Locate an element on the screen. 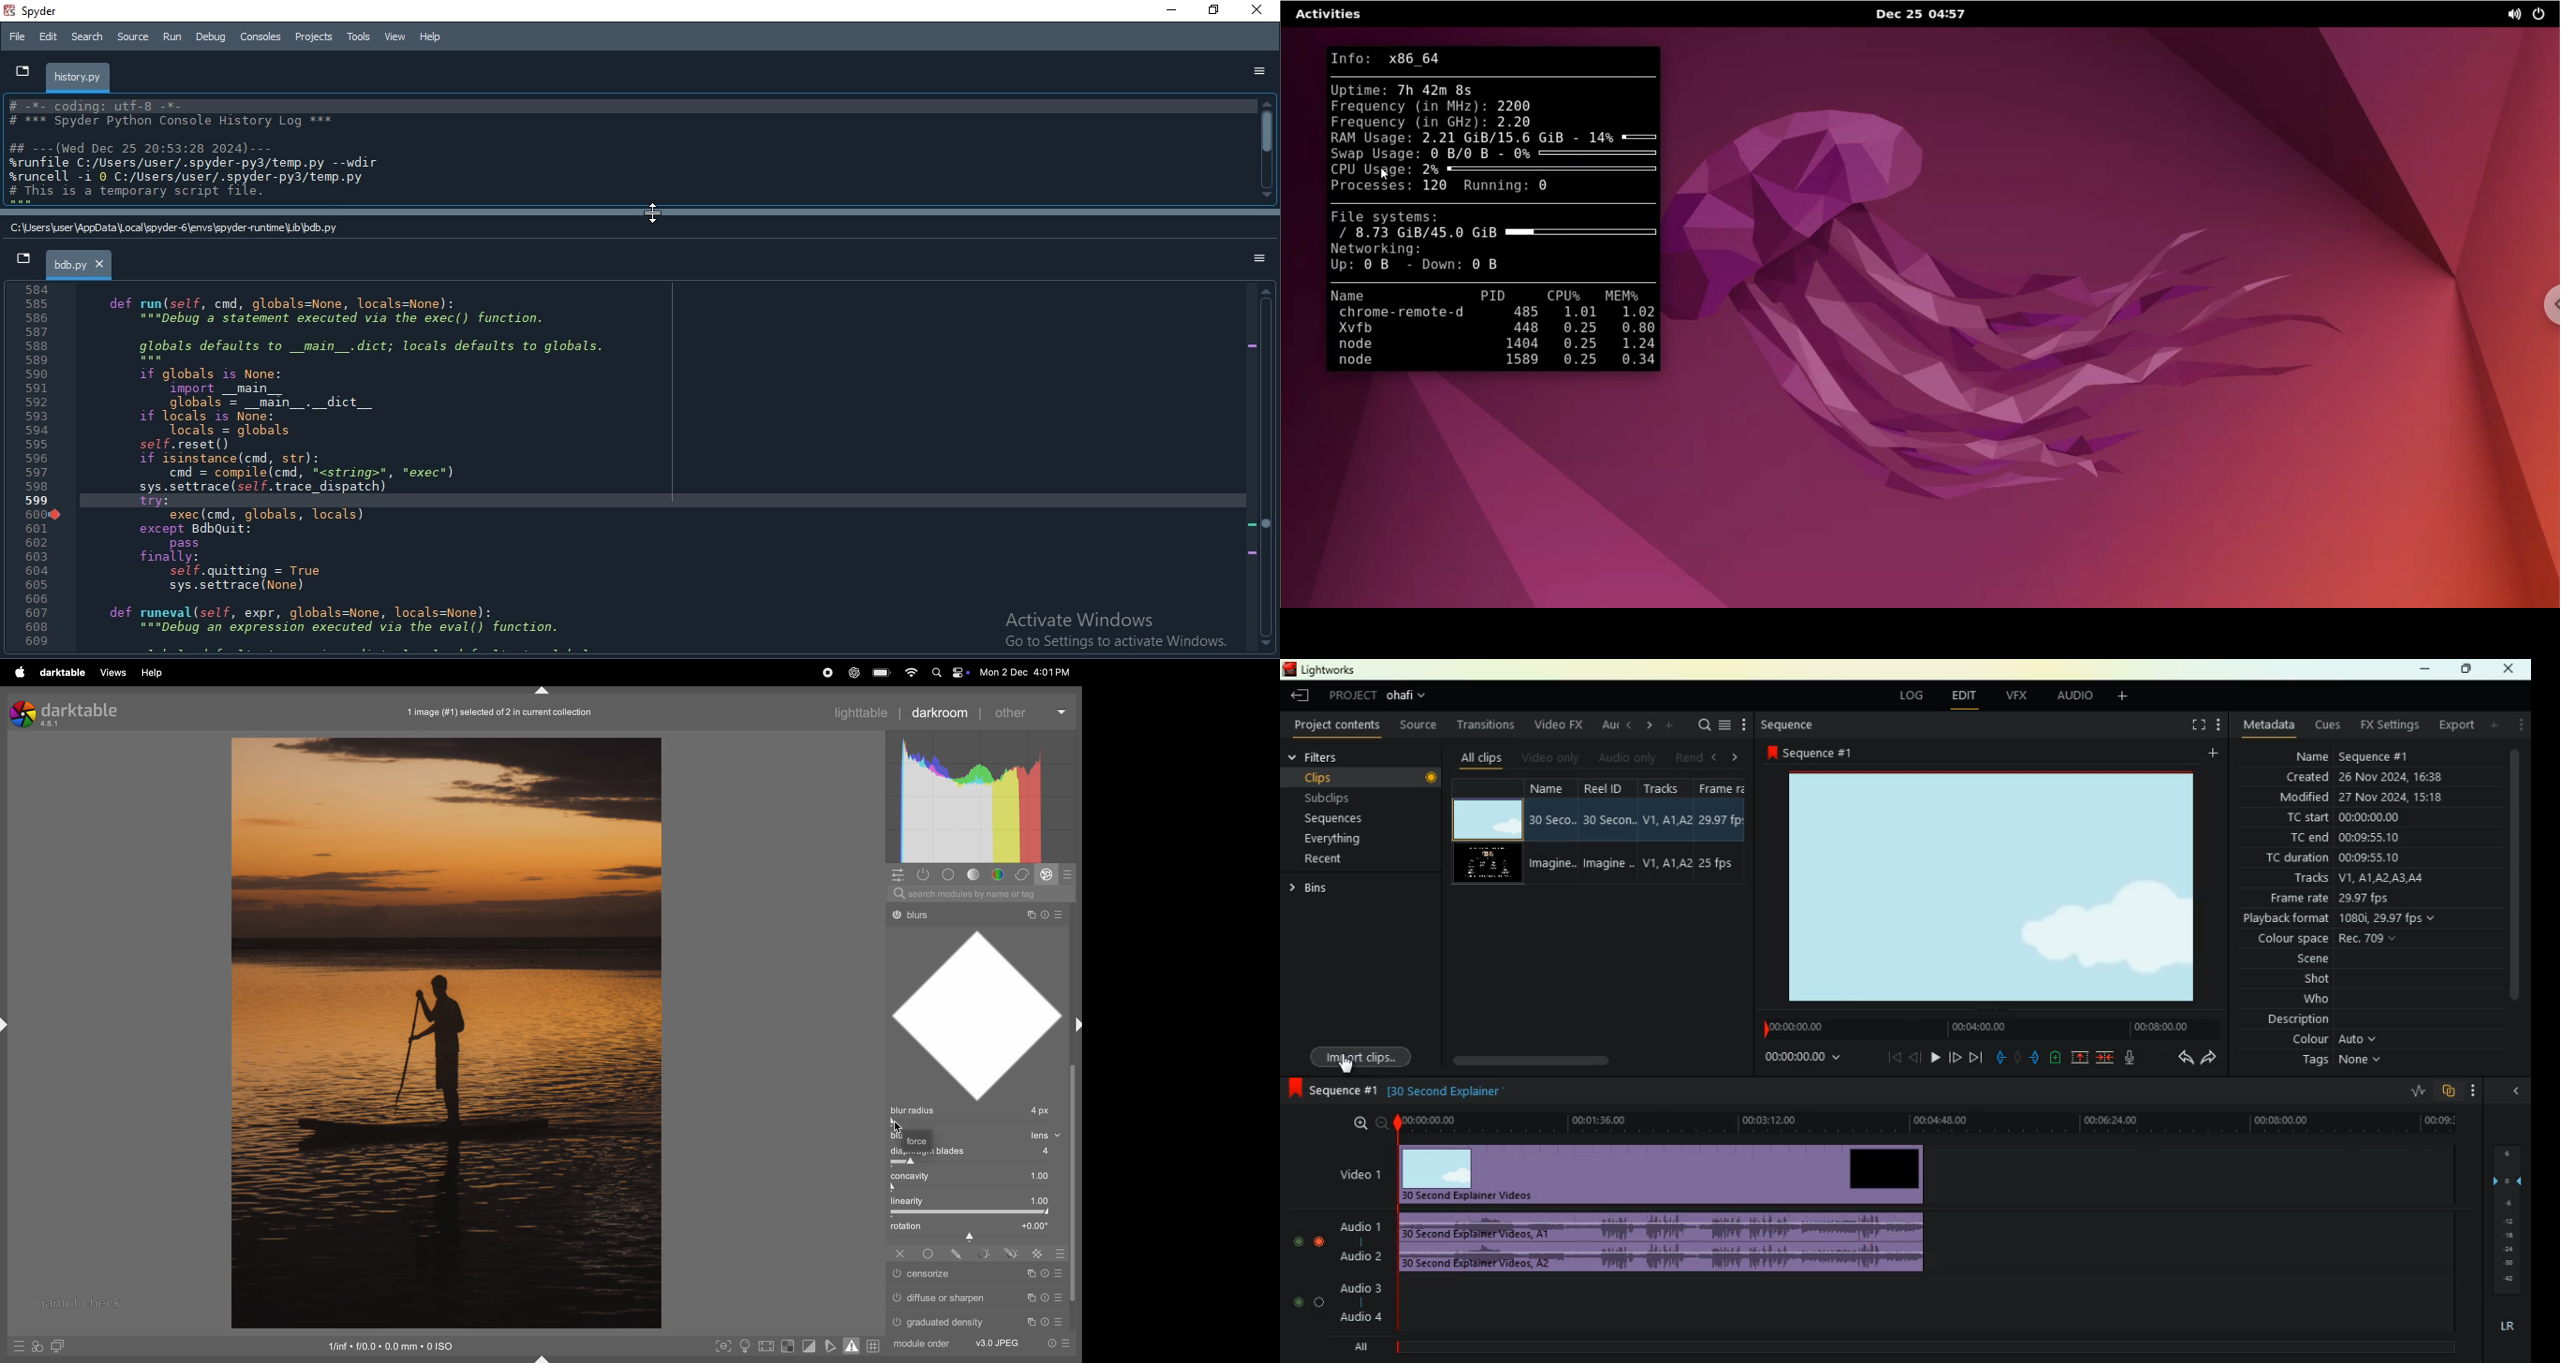  left is located at coordinates (1716, 757).